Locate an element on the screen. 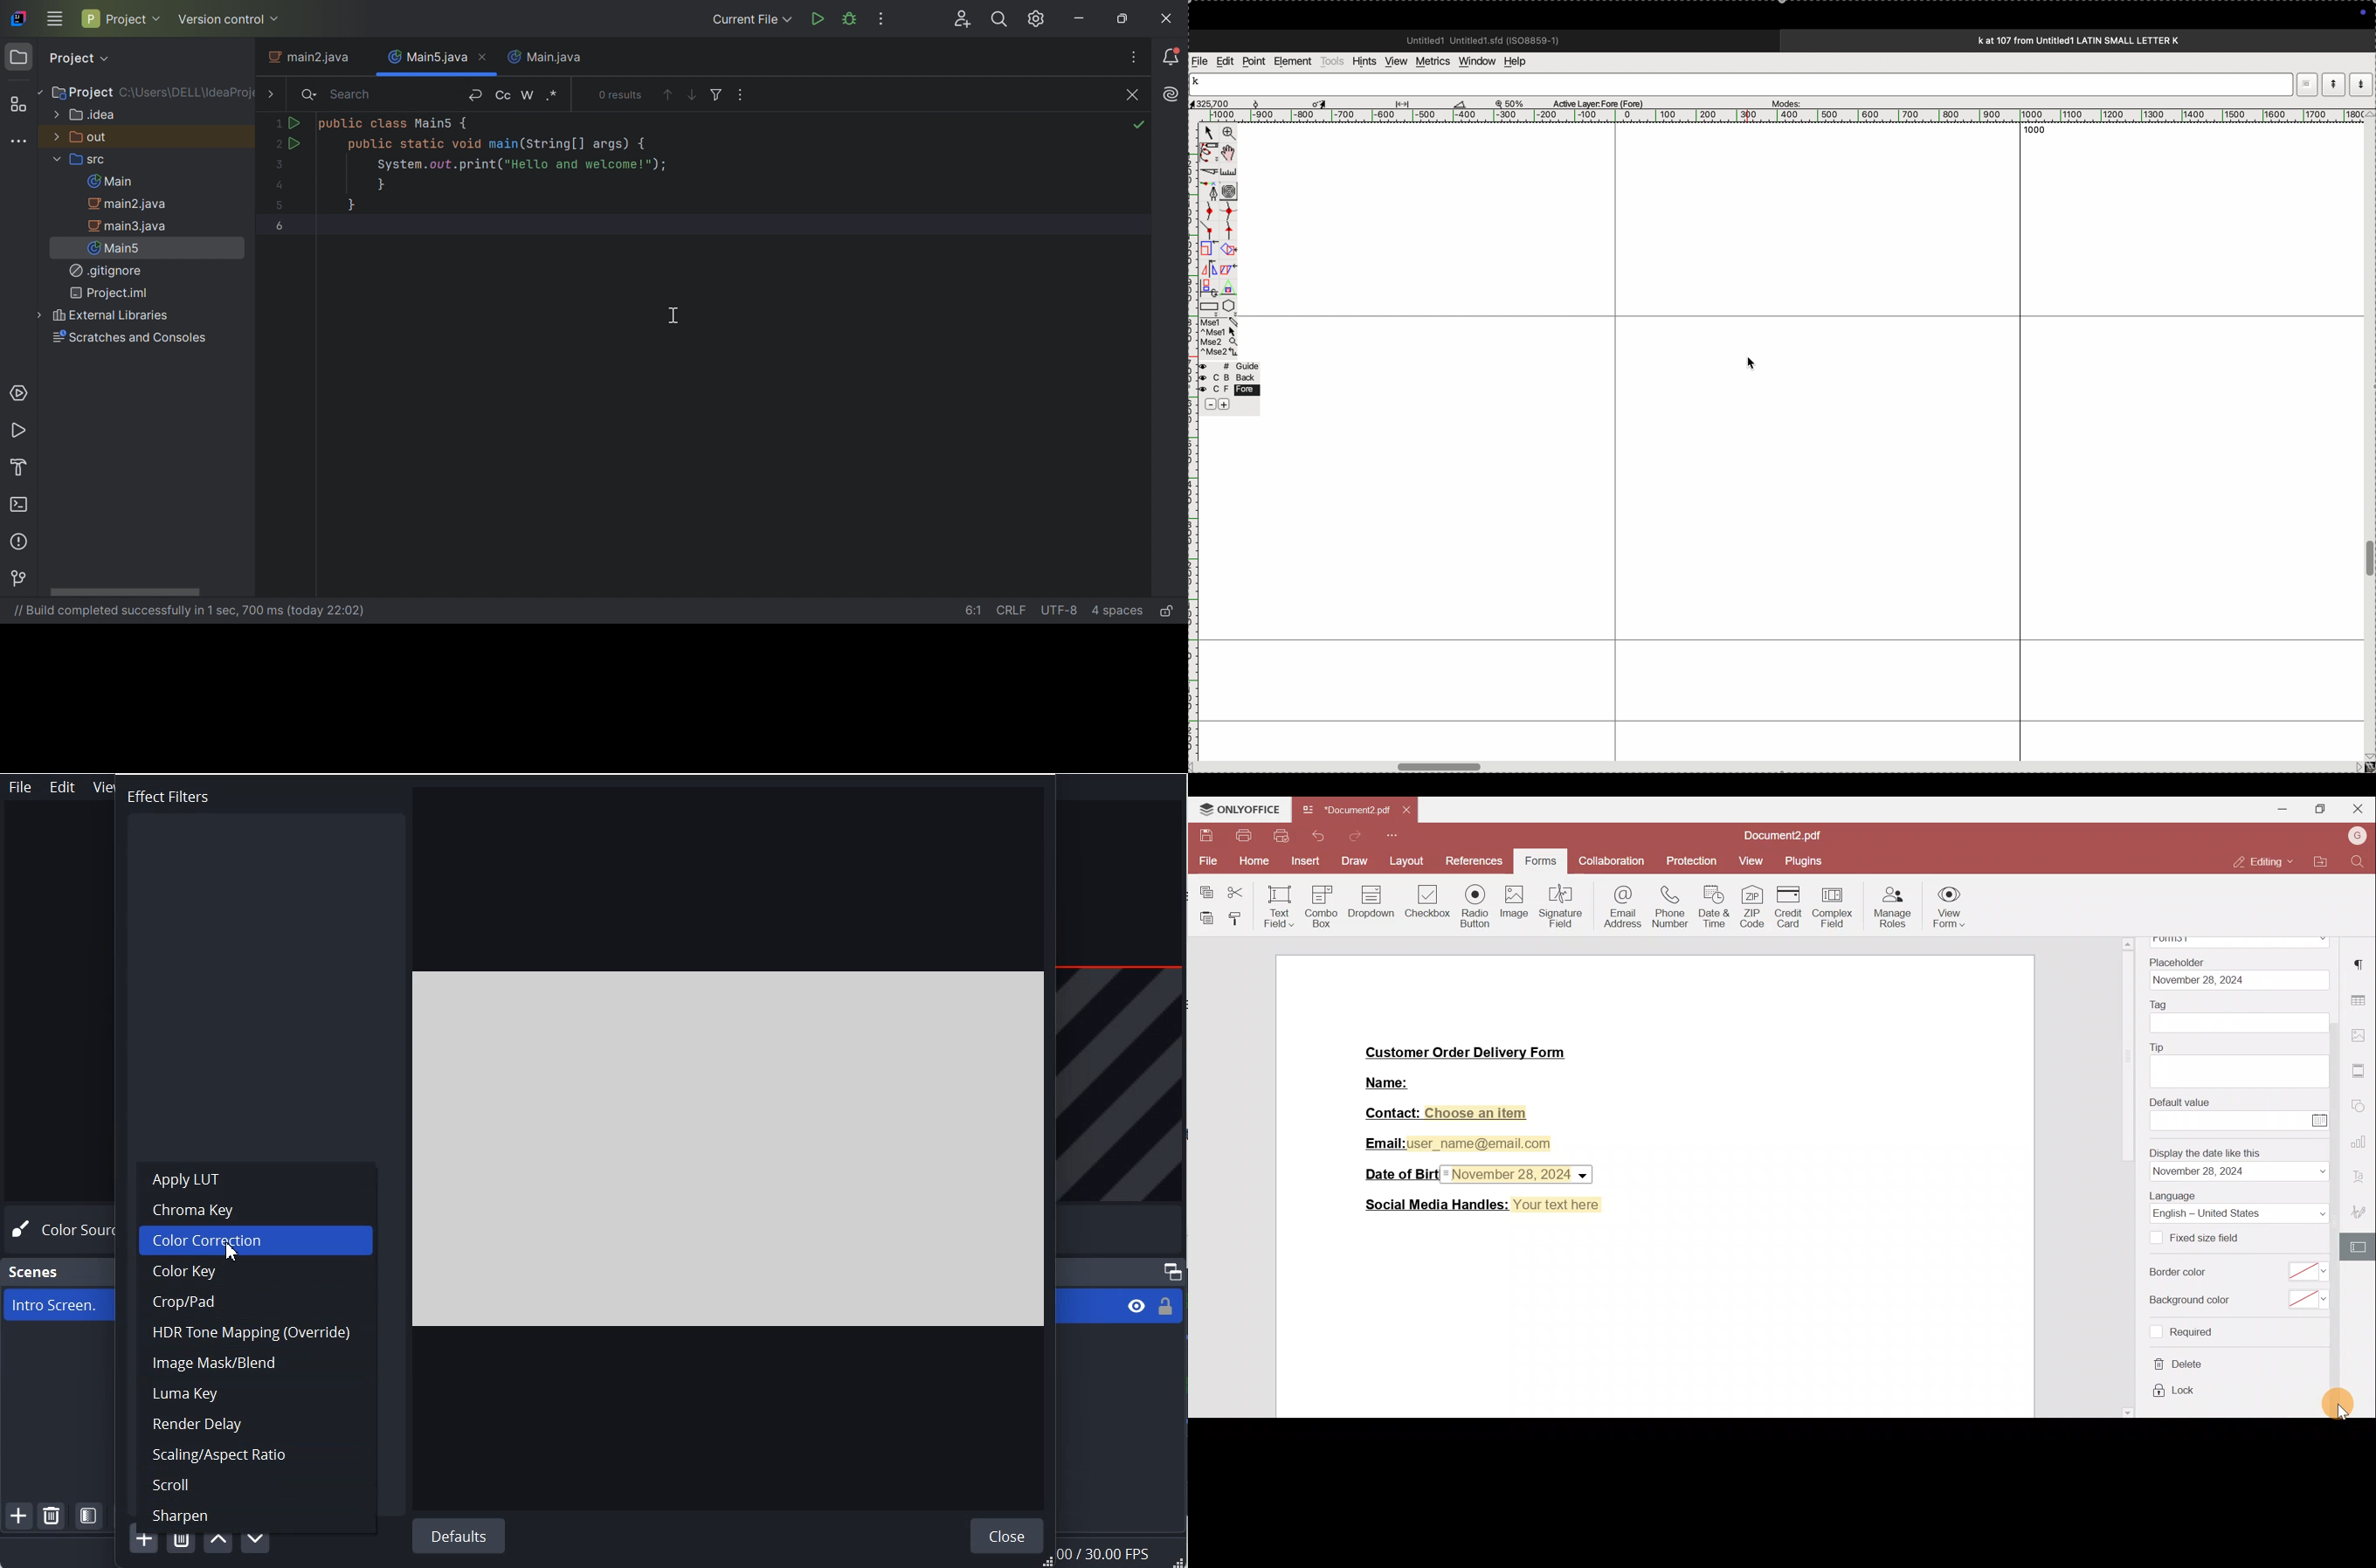 The height and width of the screenshot is (1568, 2380). Copy style is located at coordinates (1238, 917).